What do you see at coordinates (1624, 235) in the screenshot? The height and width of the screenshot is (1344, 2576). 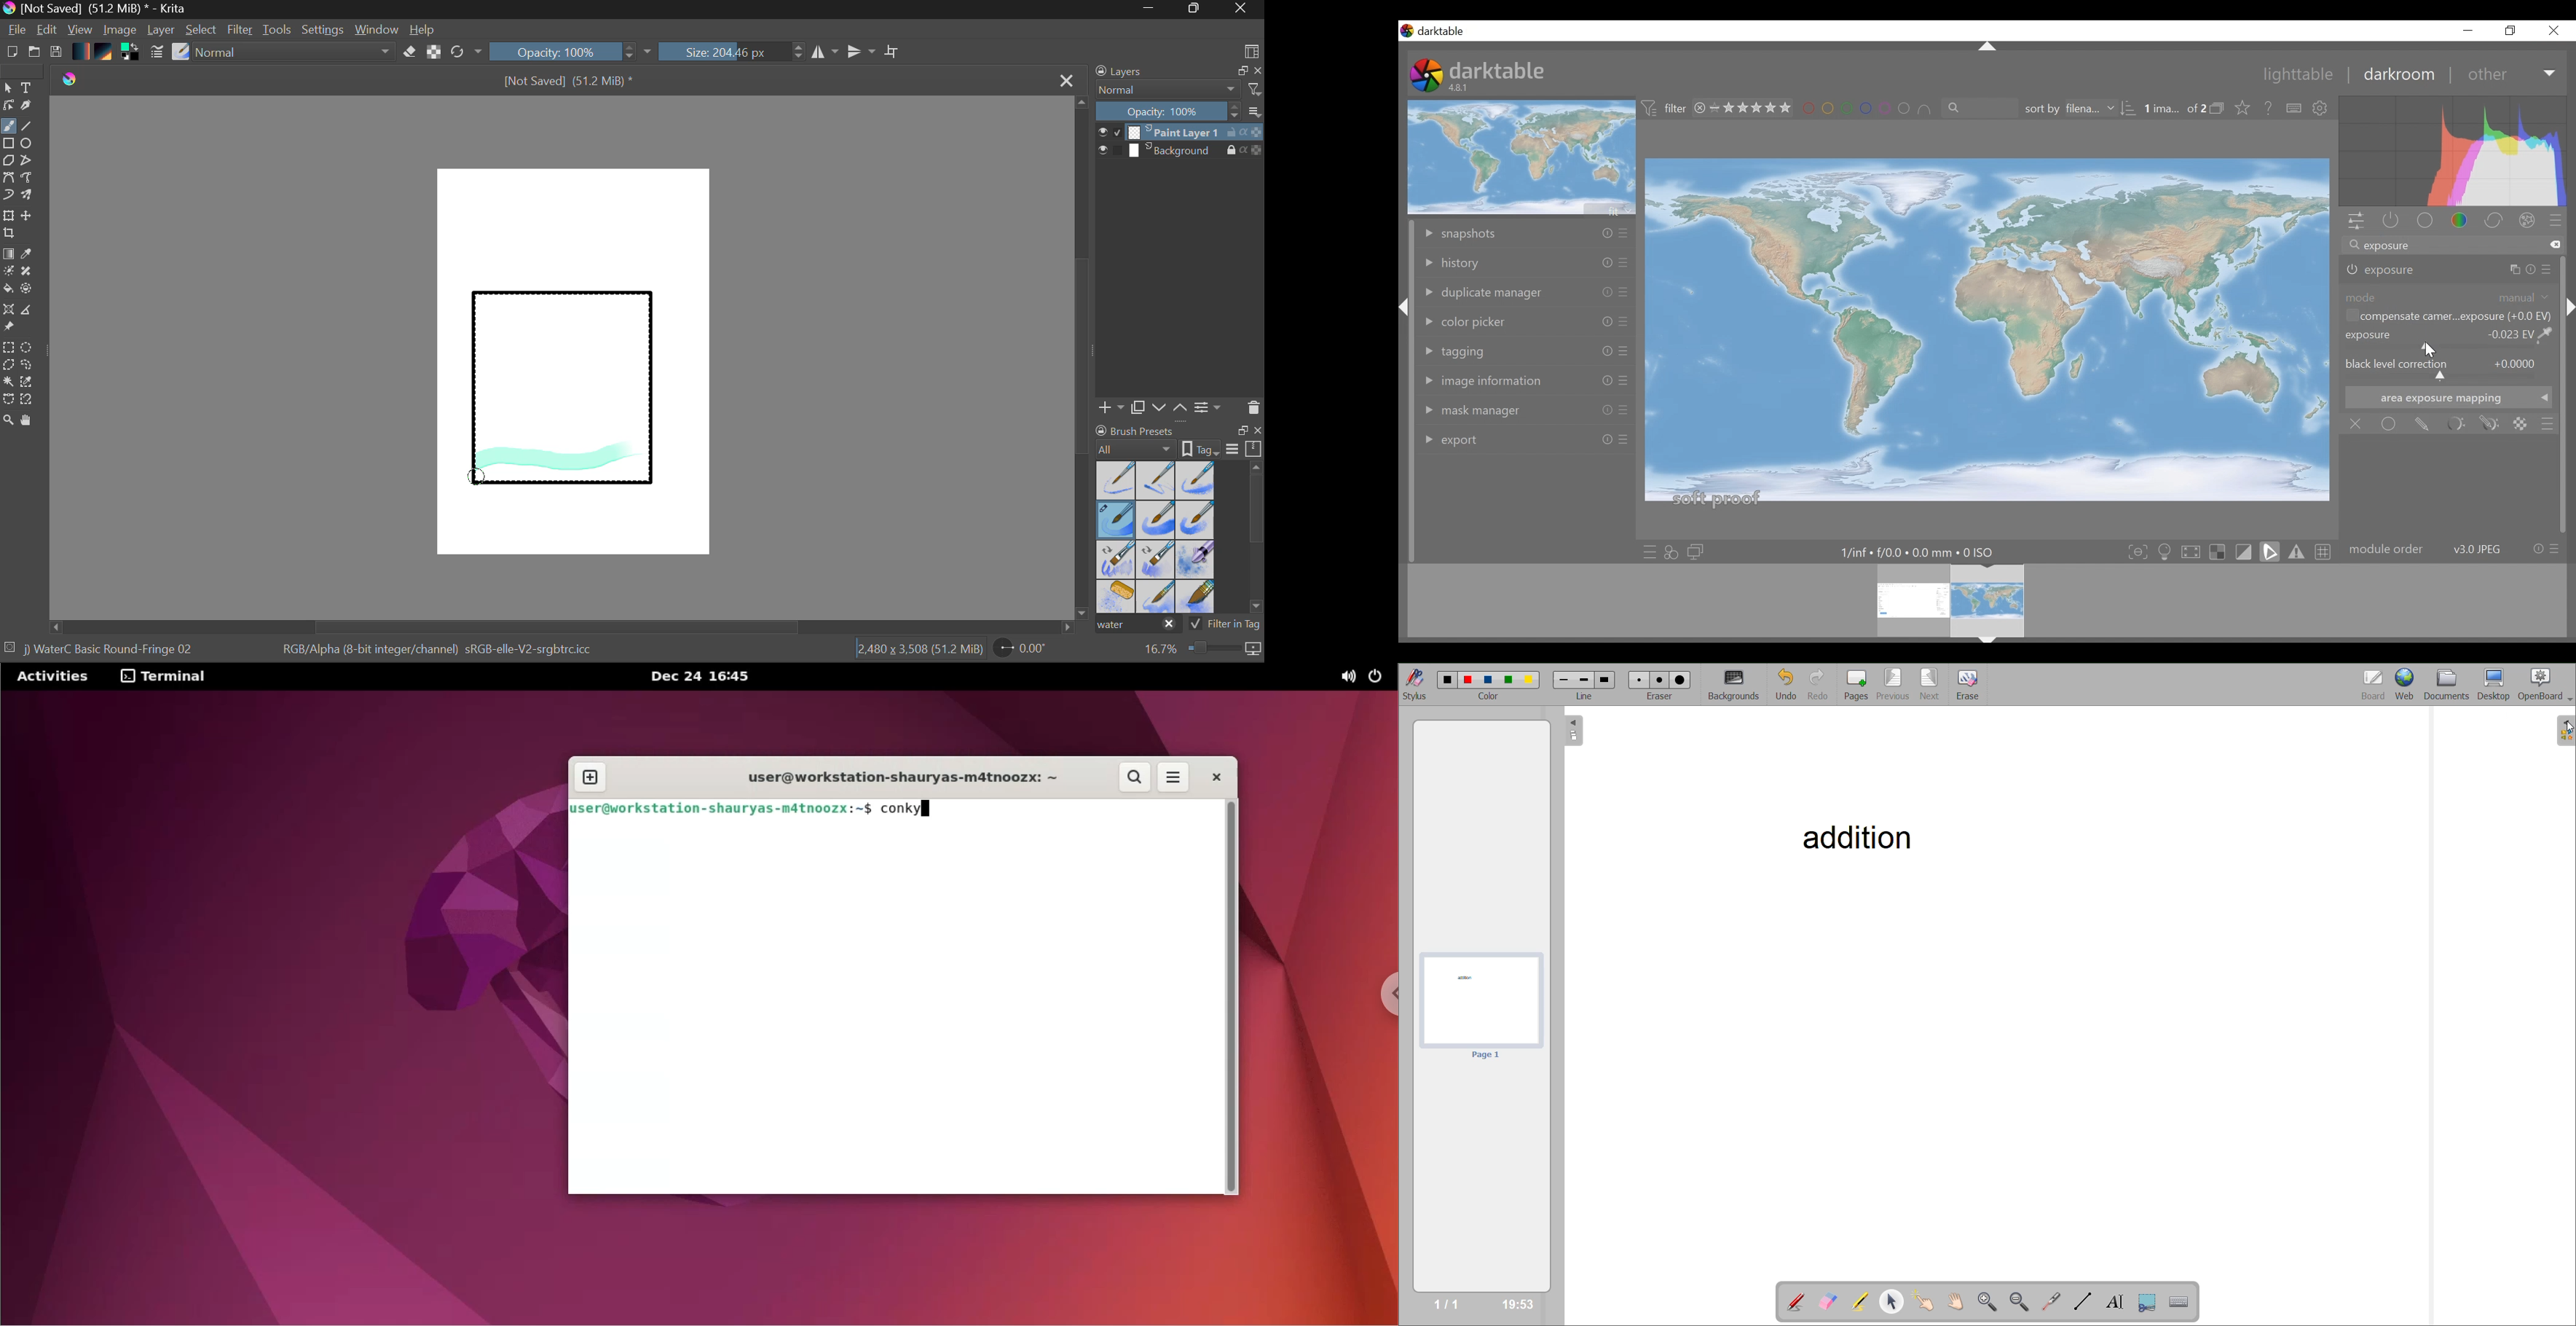 I see `` at bounding box center [1624, 235].